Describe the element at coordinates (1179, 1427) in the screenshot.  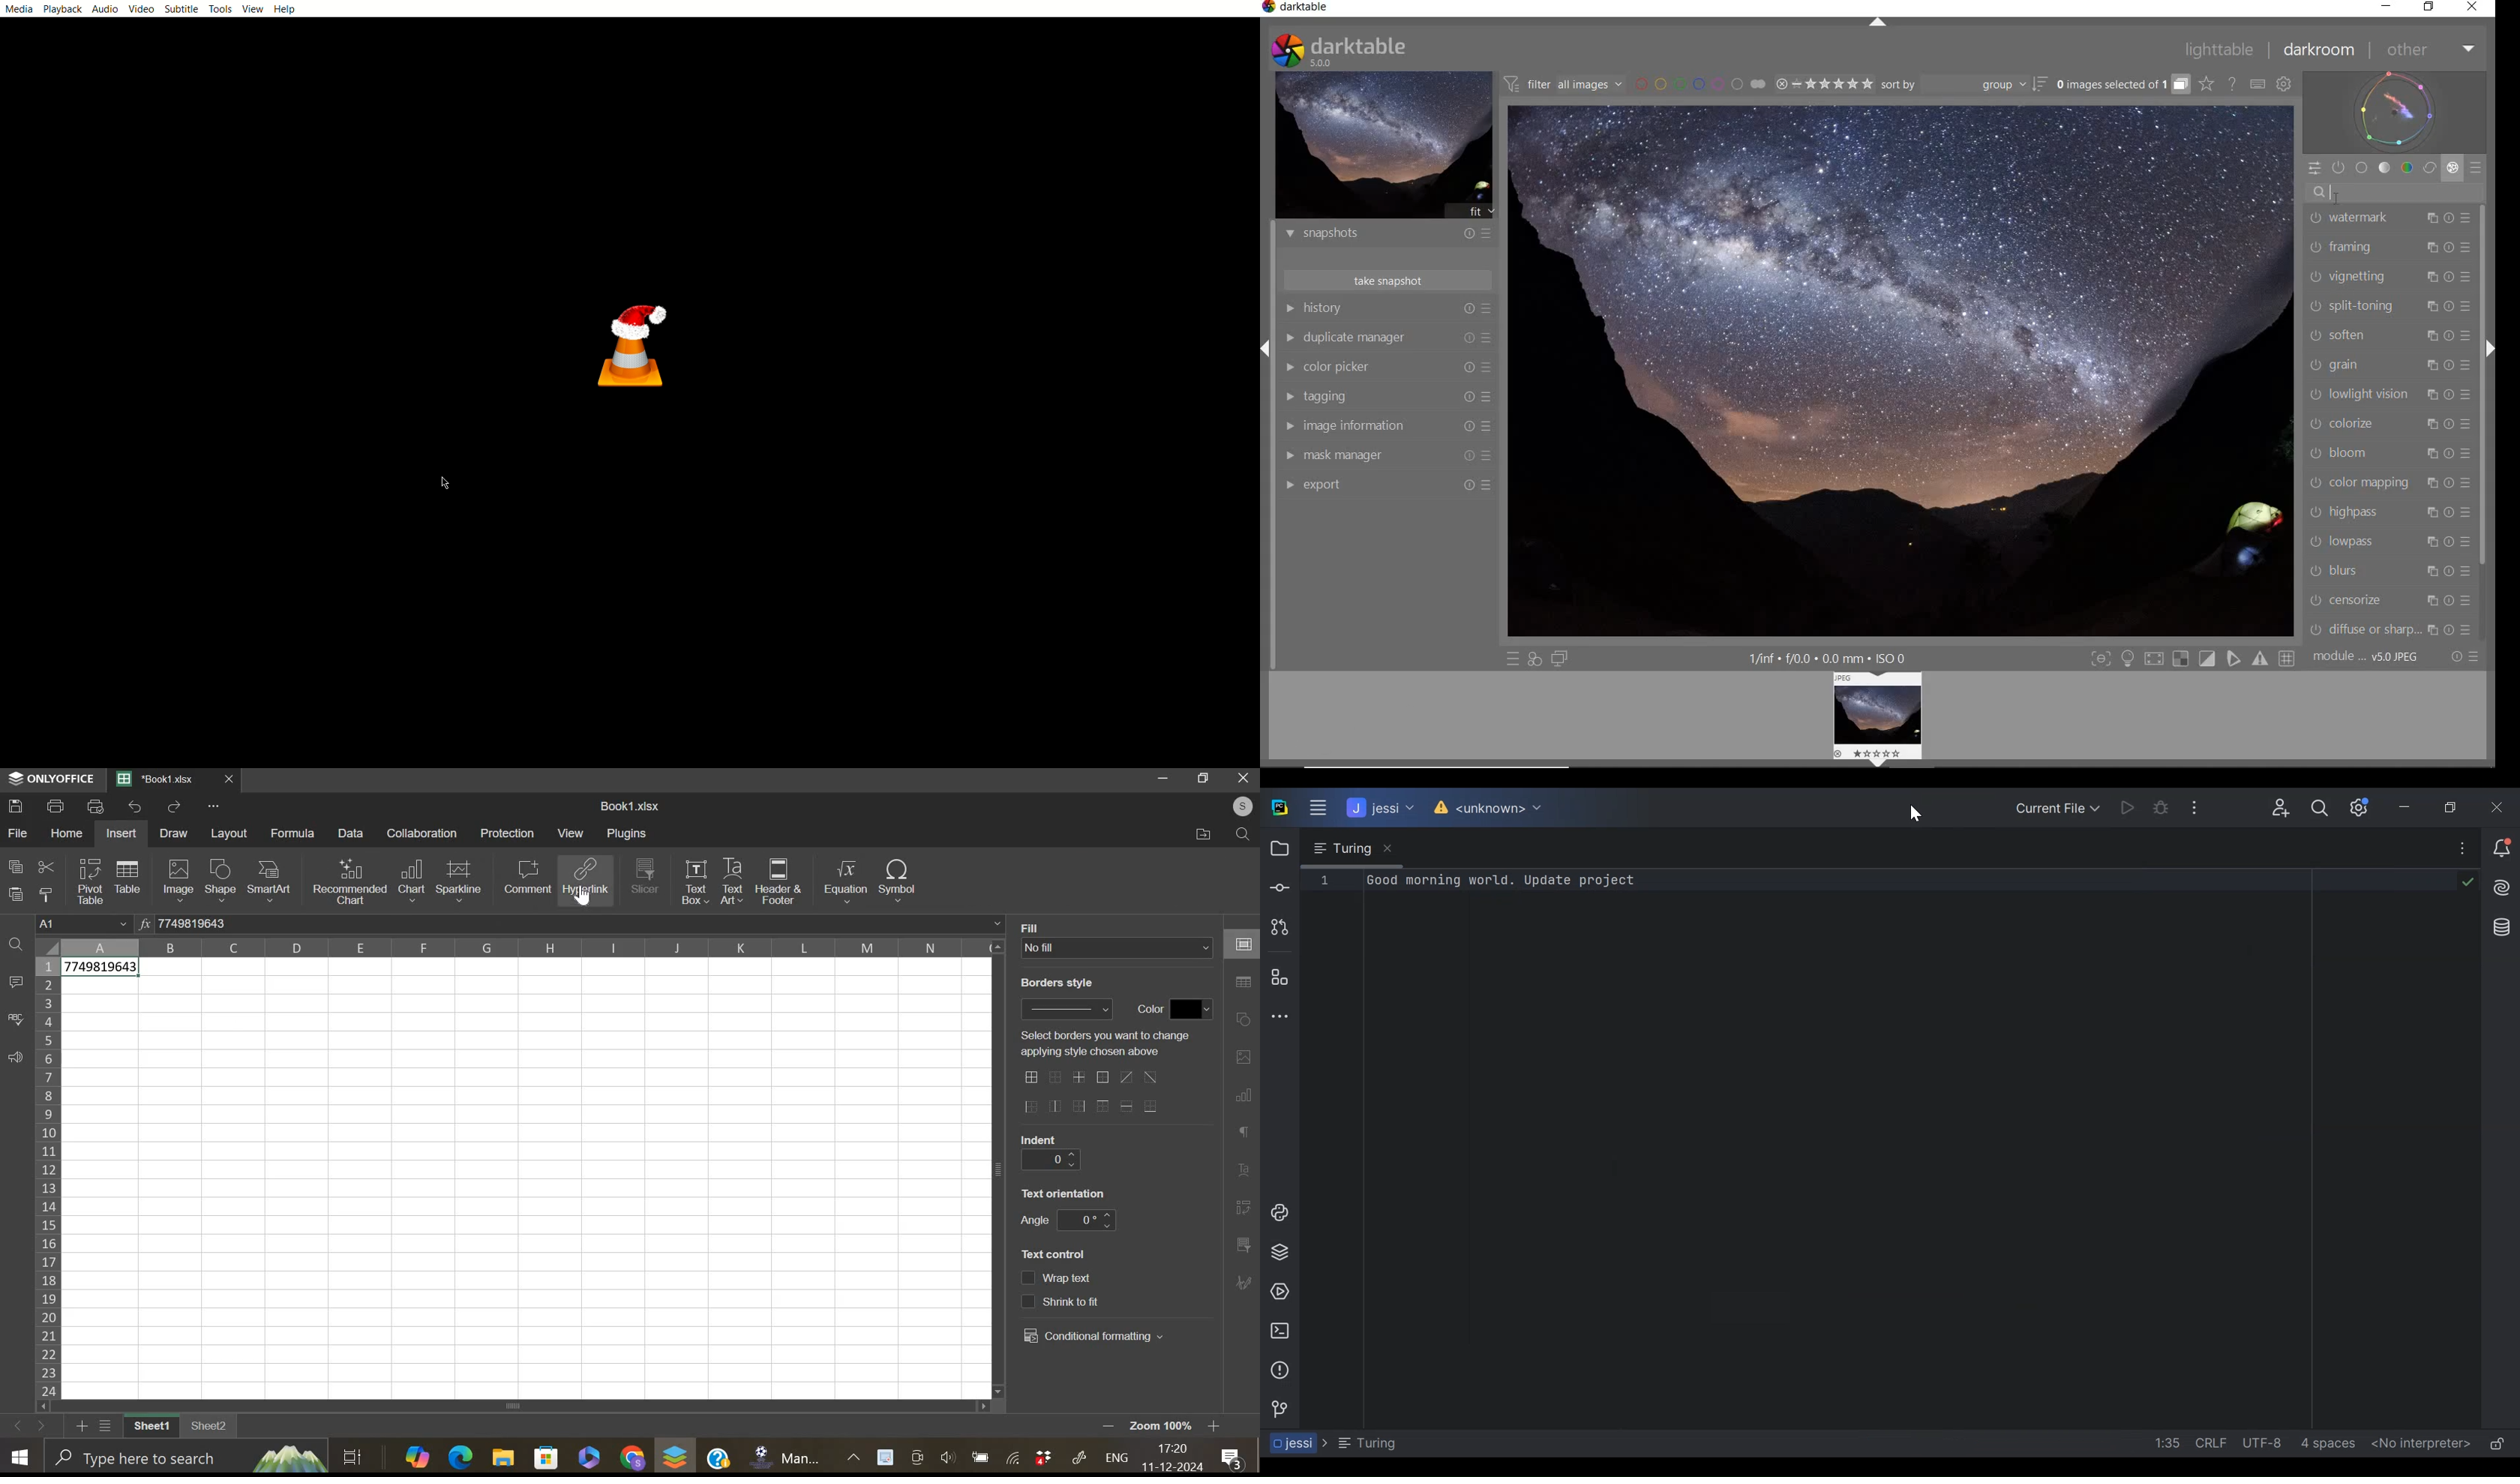
I see `zoom` at that location.